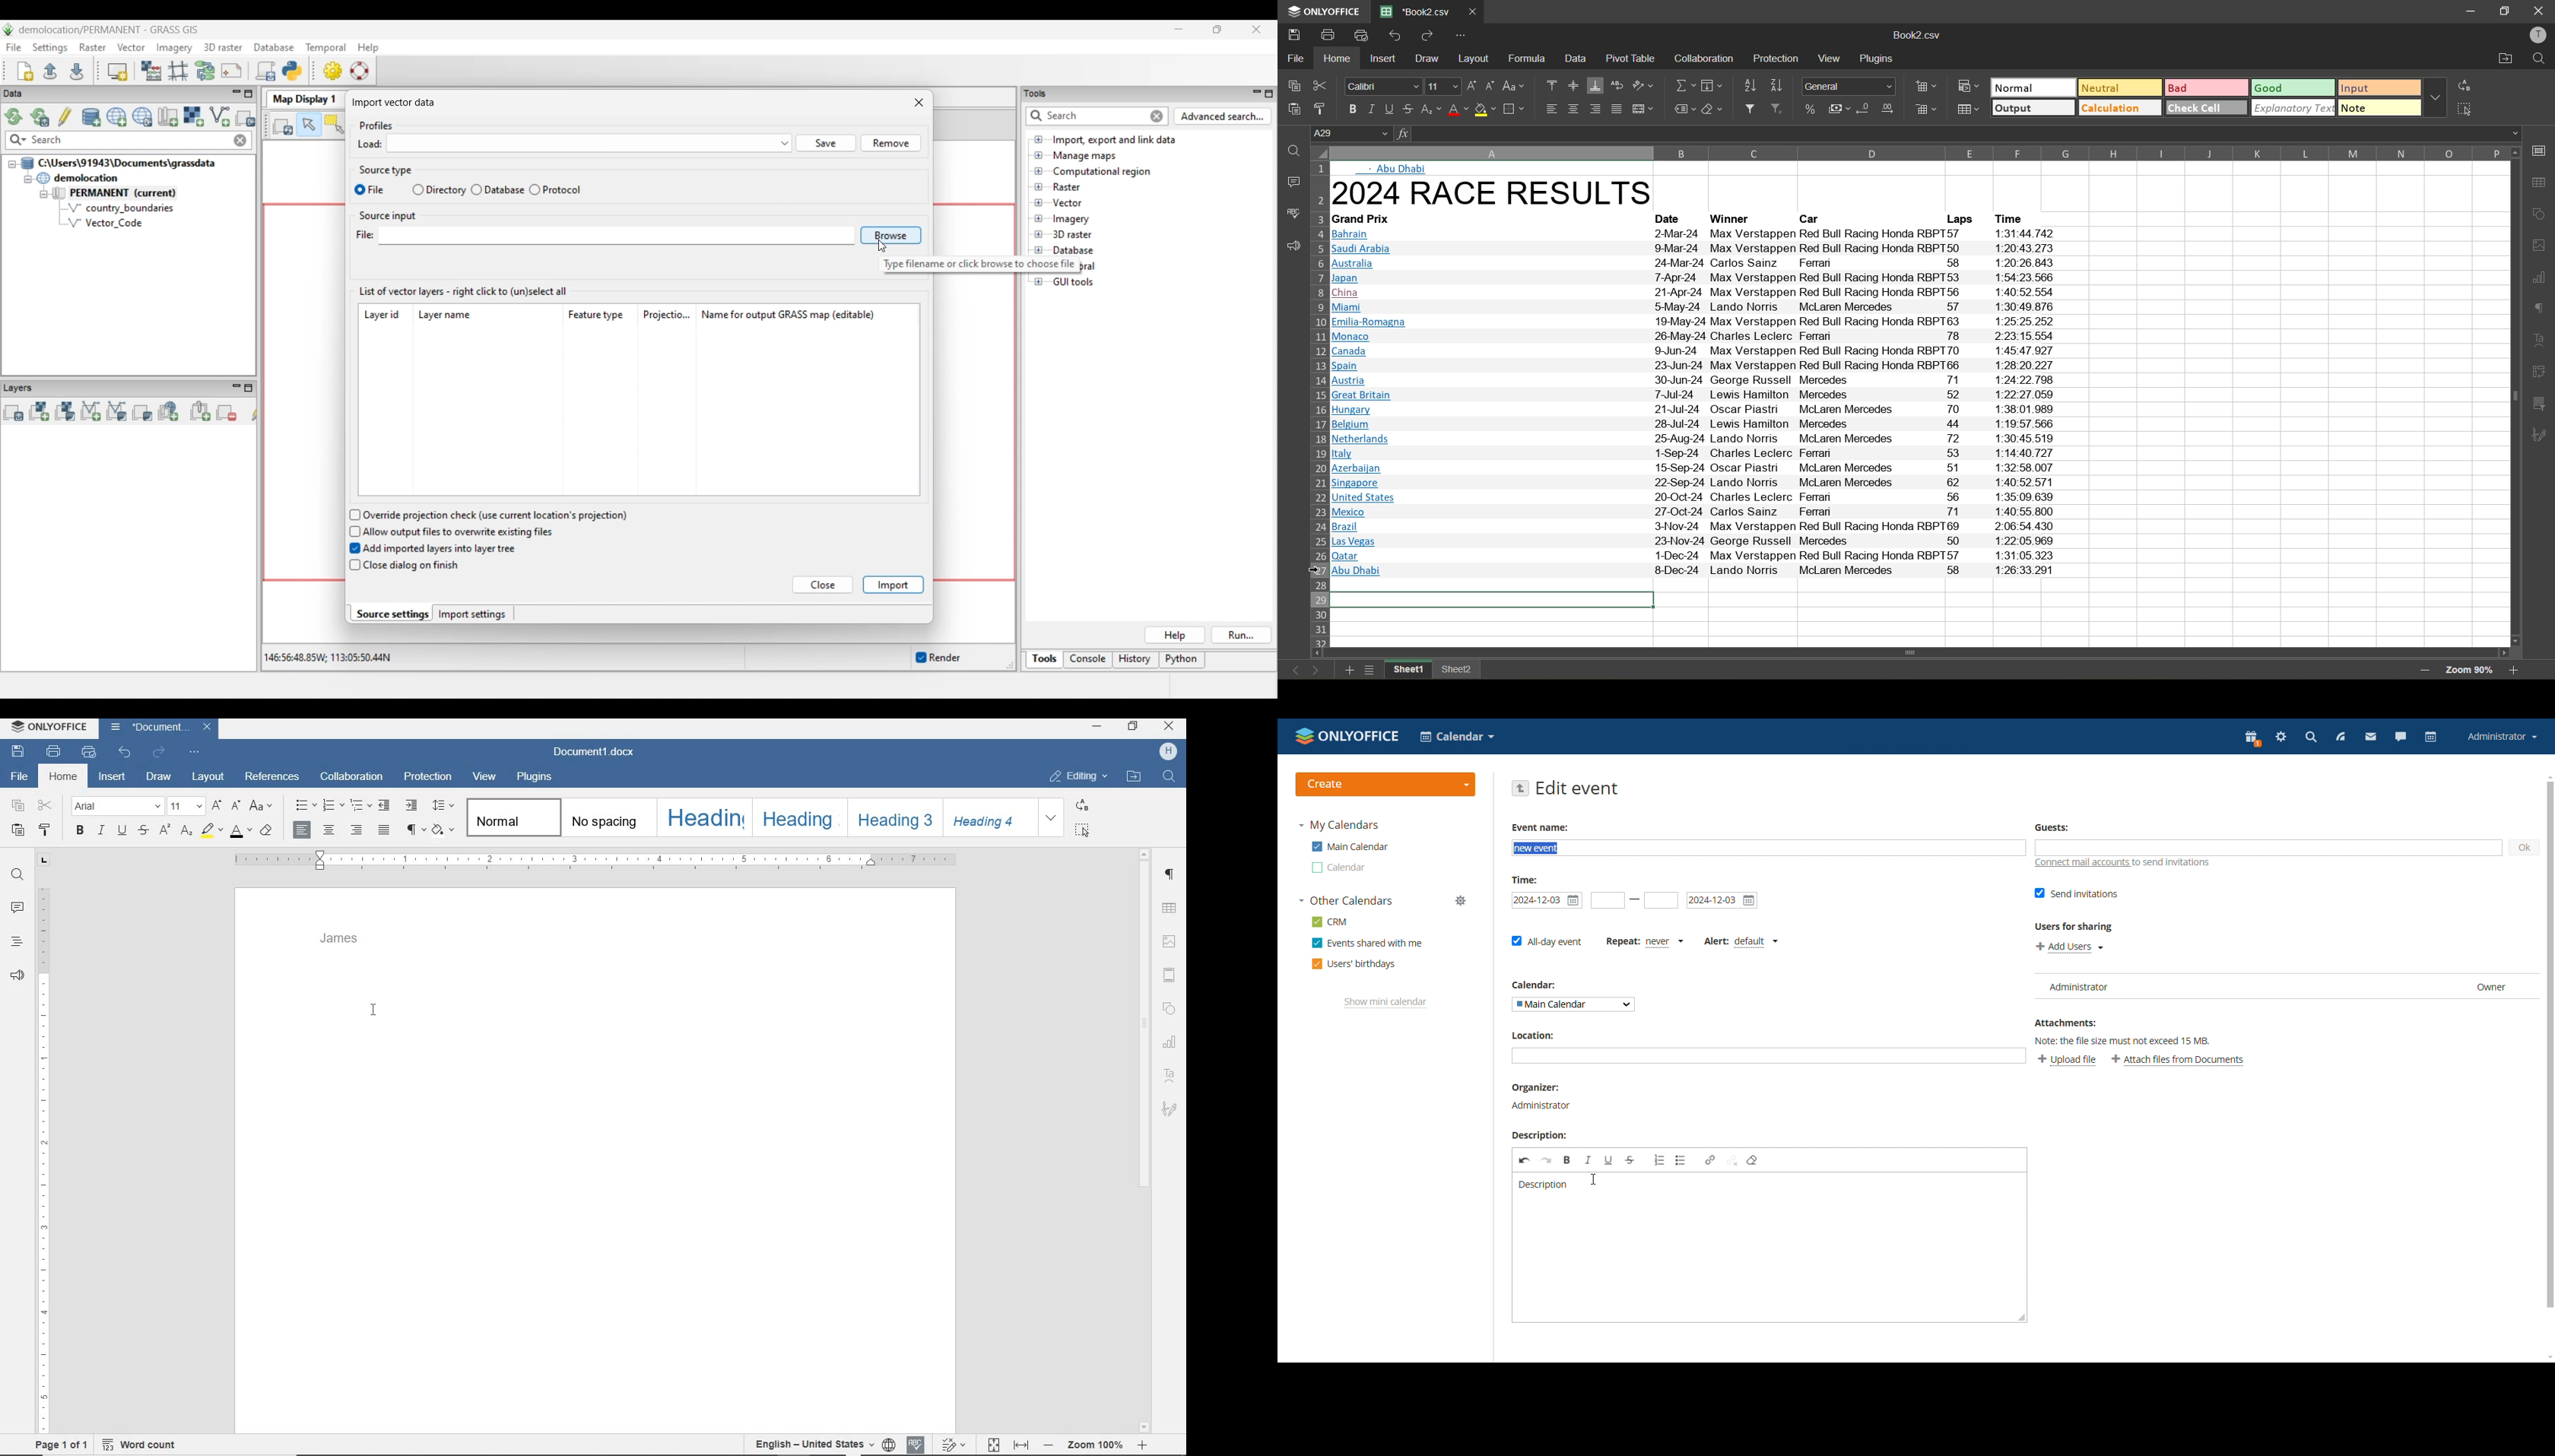 This screenshot has width=2576, height=1456. I want to click on decrease decimal, so click(1865, 110).